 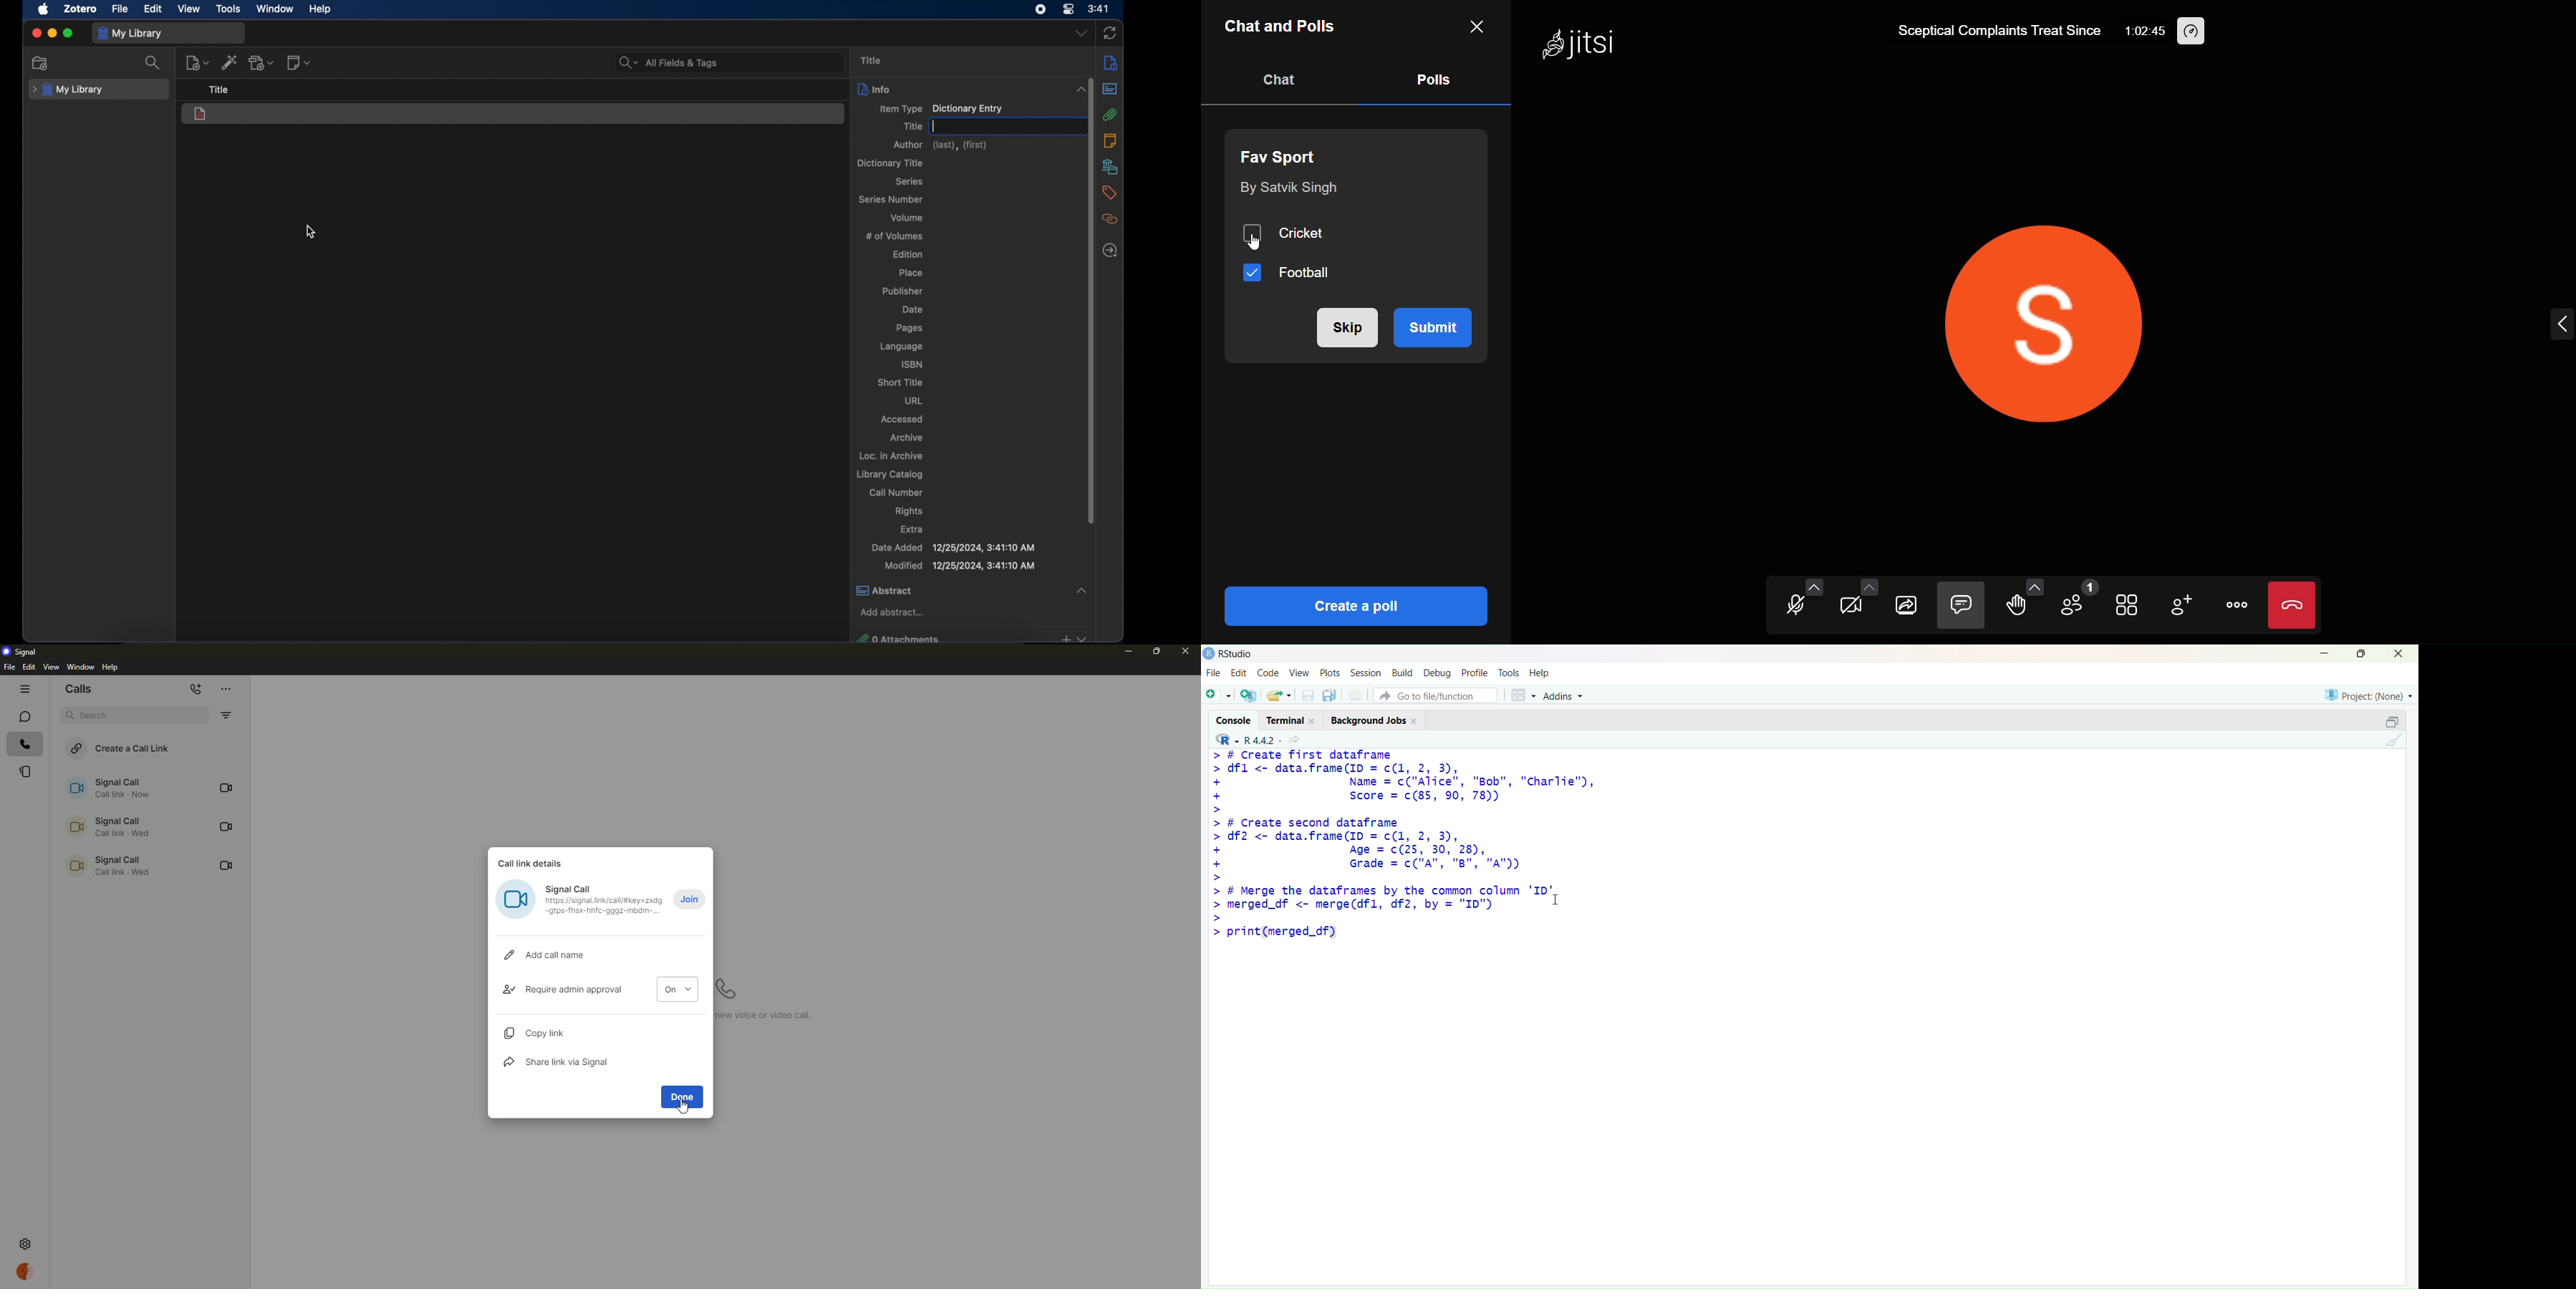 What do you see at coordinates (276, 10) in the screenshot?
I see `window` at bounding box center [276, 10].